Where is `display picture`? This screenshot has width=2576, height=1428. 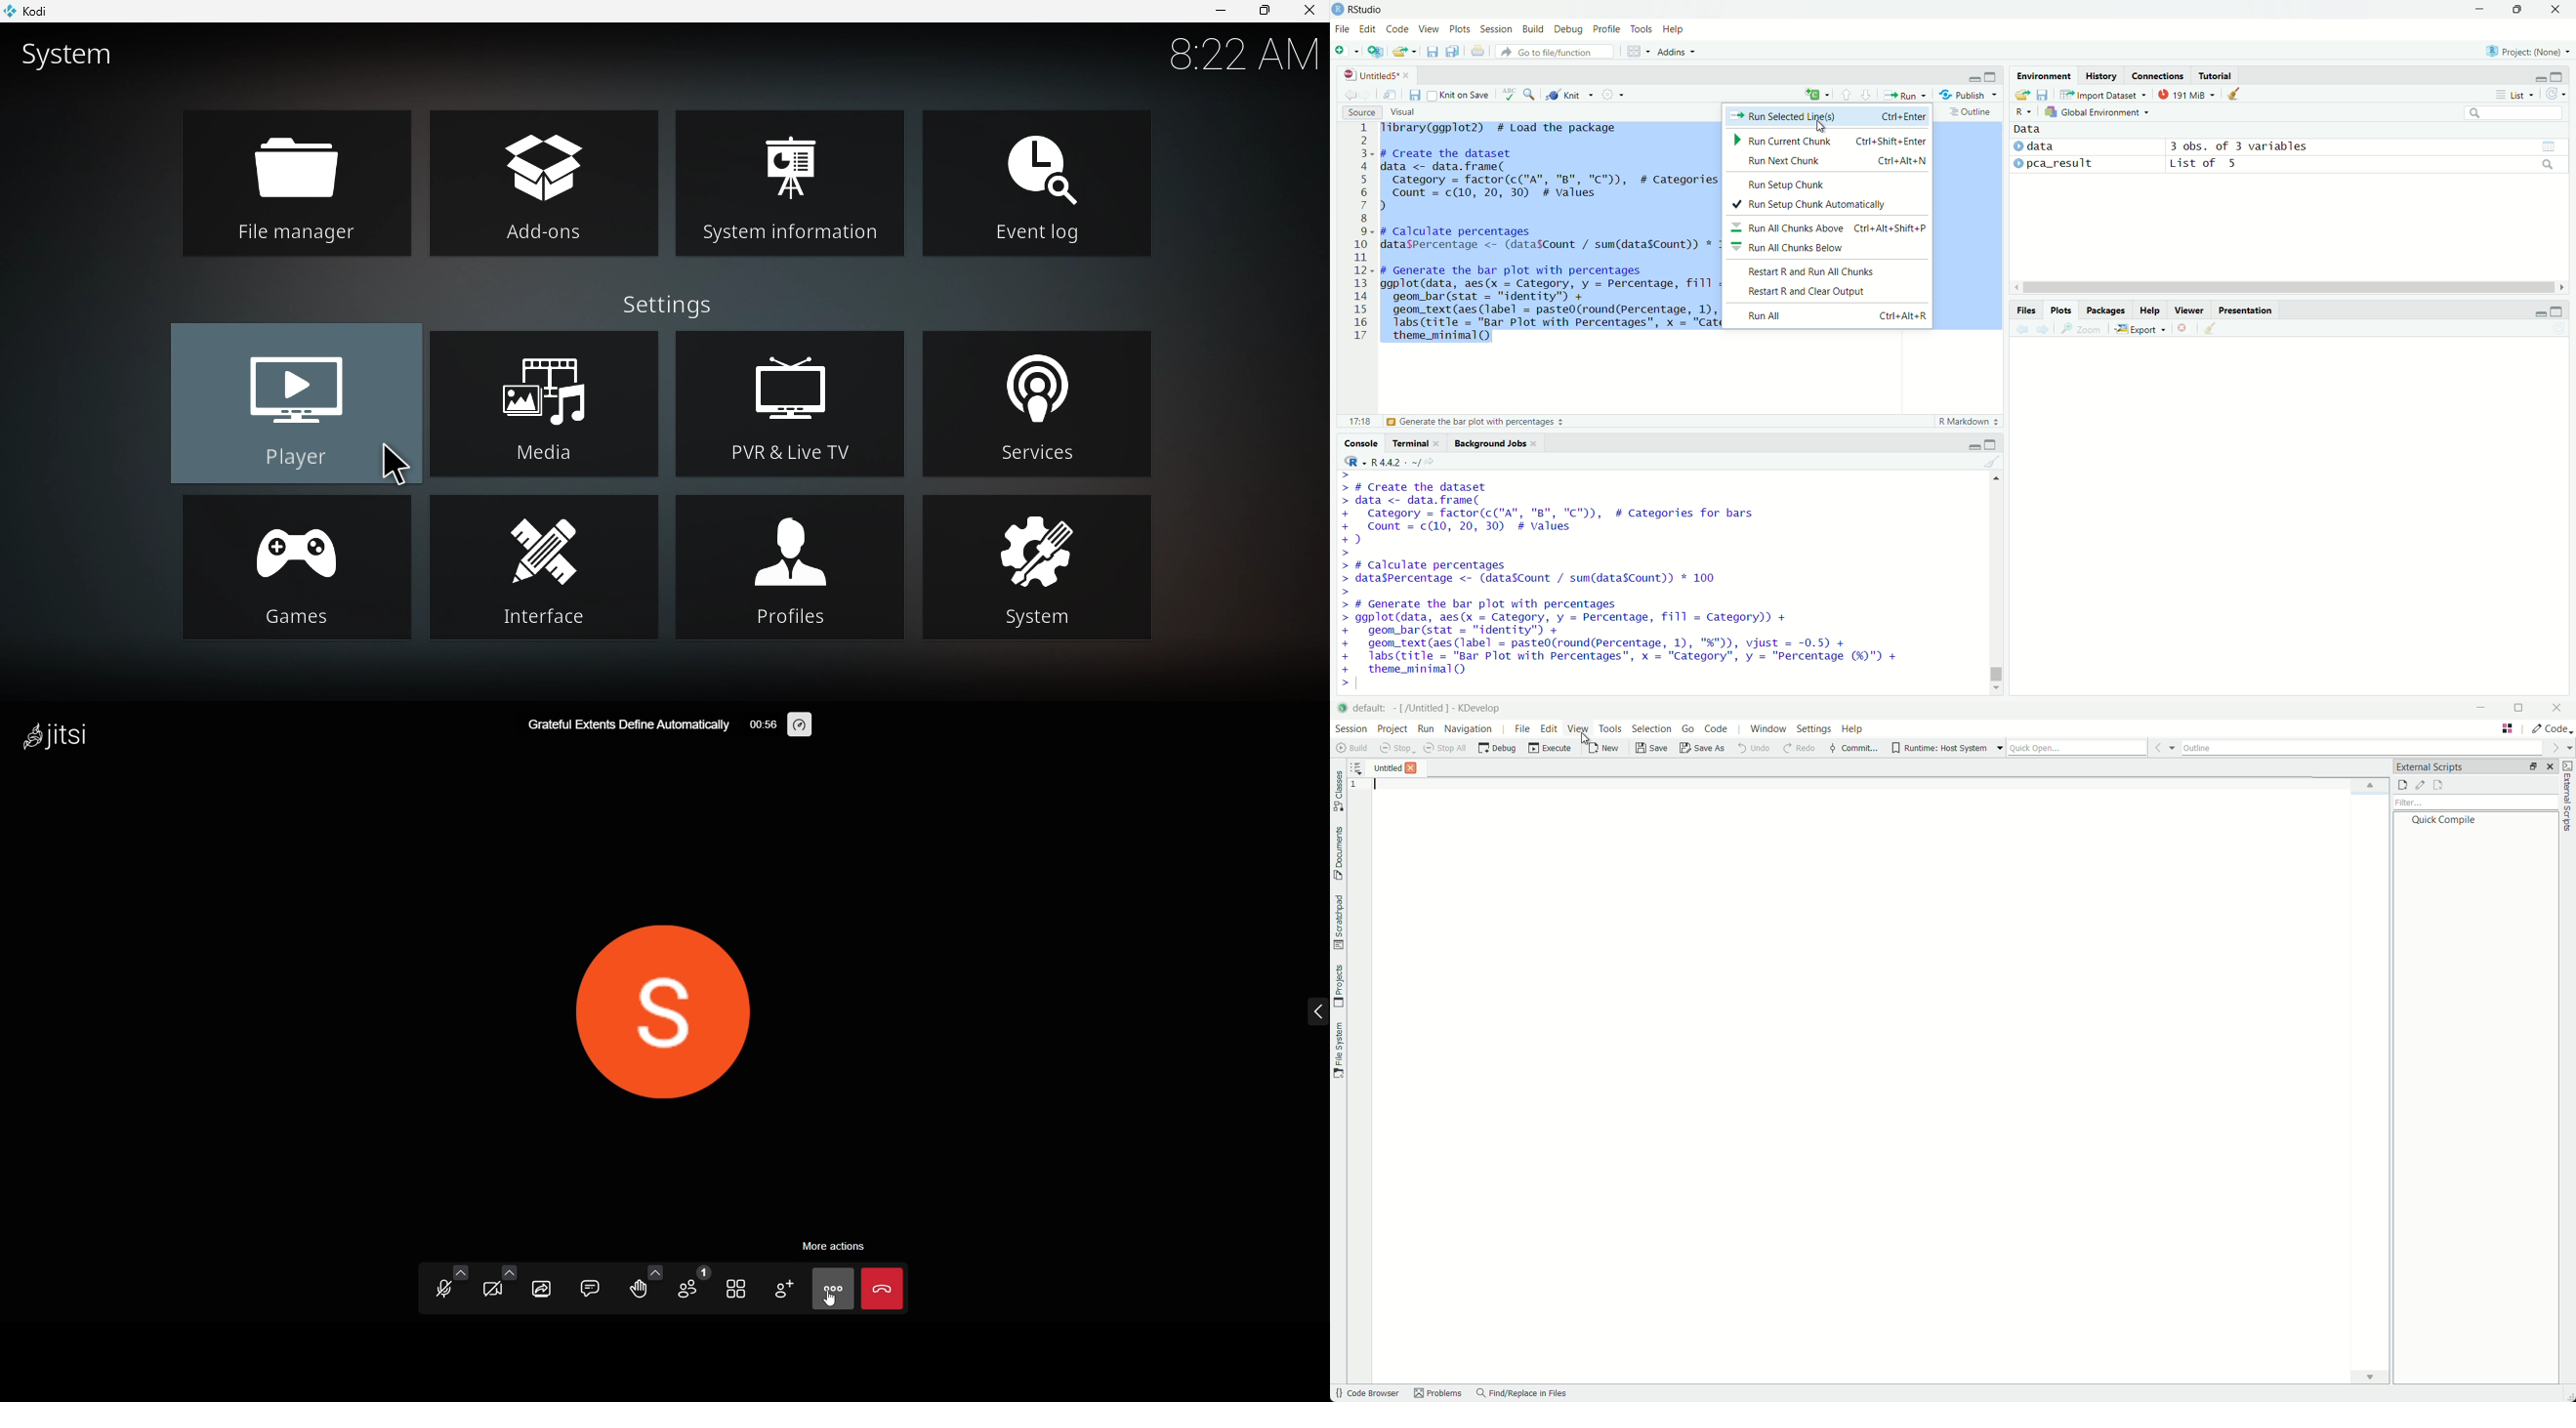 display picture is located at coordinates (664, 1016).